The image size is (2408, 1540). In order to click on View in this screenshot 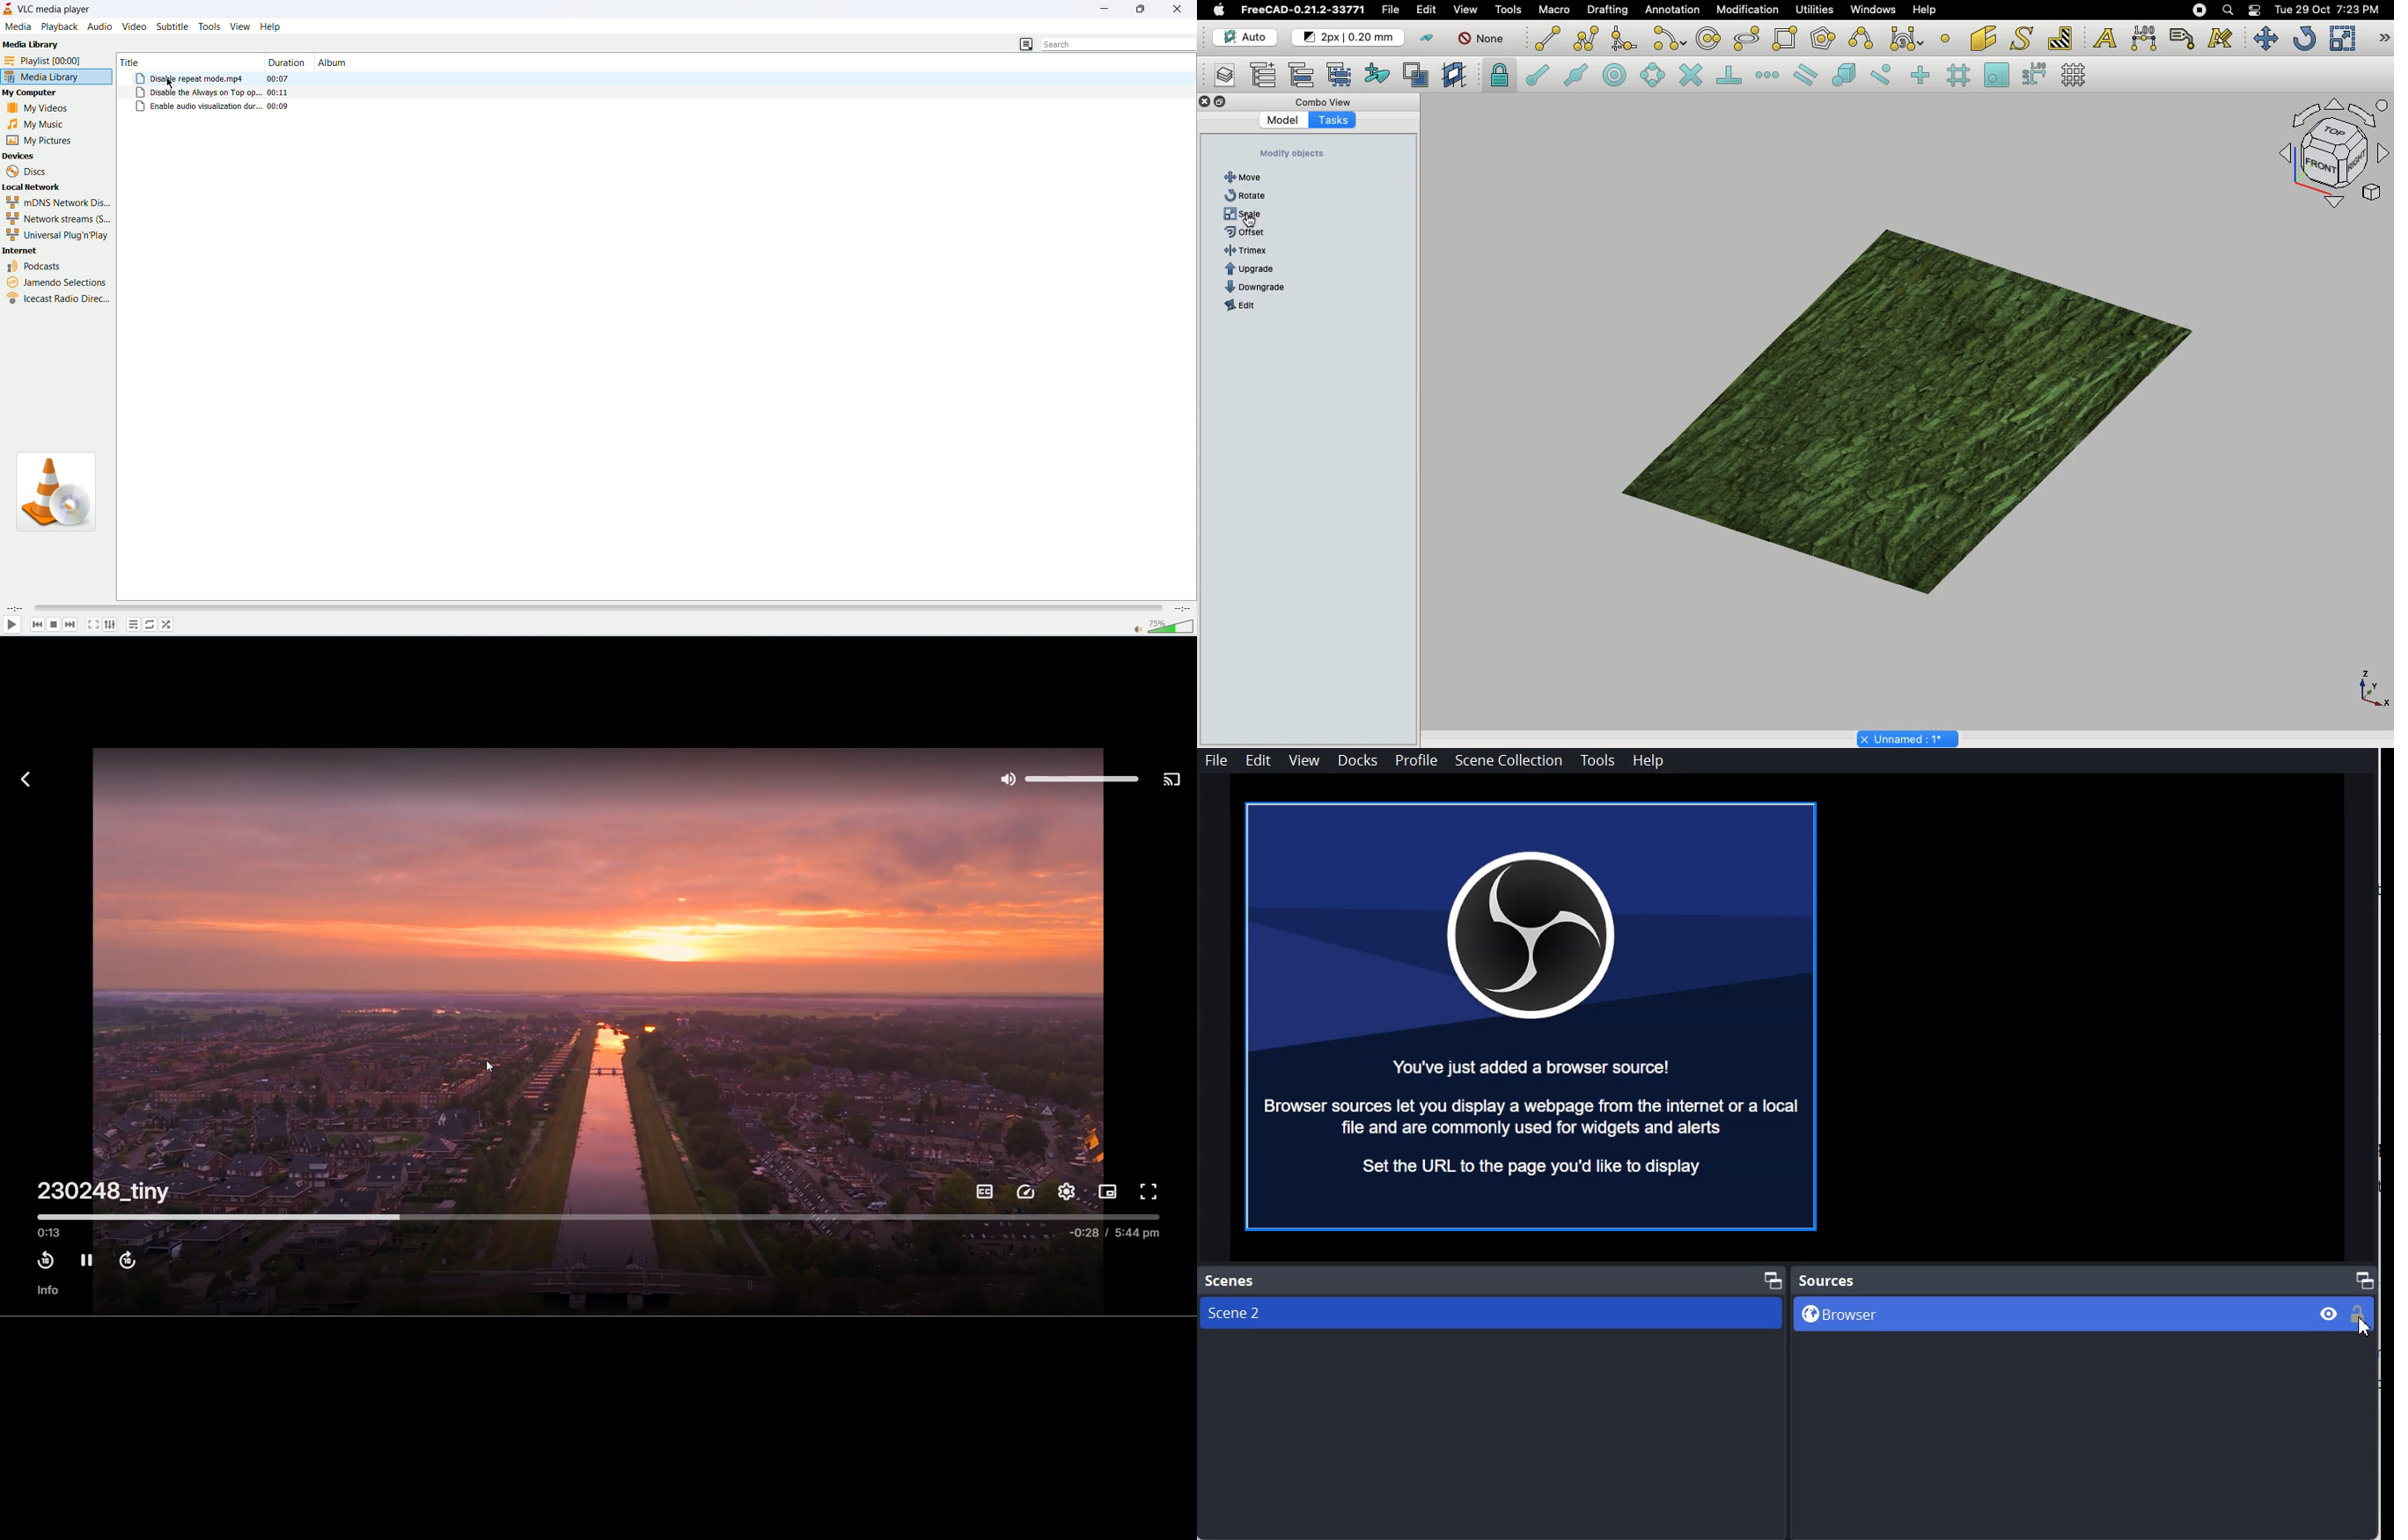, I will do `click(1304, 760)`.